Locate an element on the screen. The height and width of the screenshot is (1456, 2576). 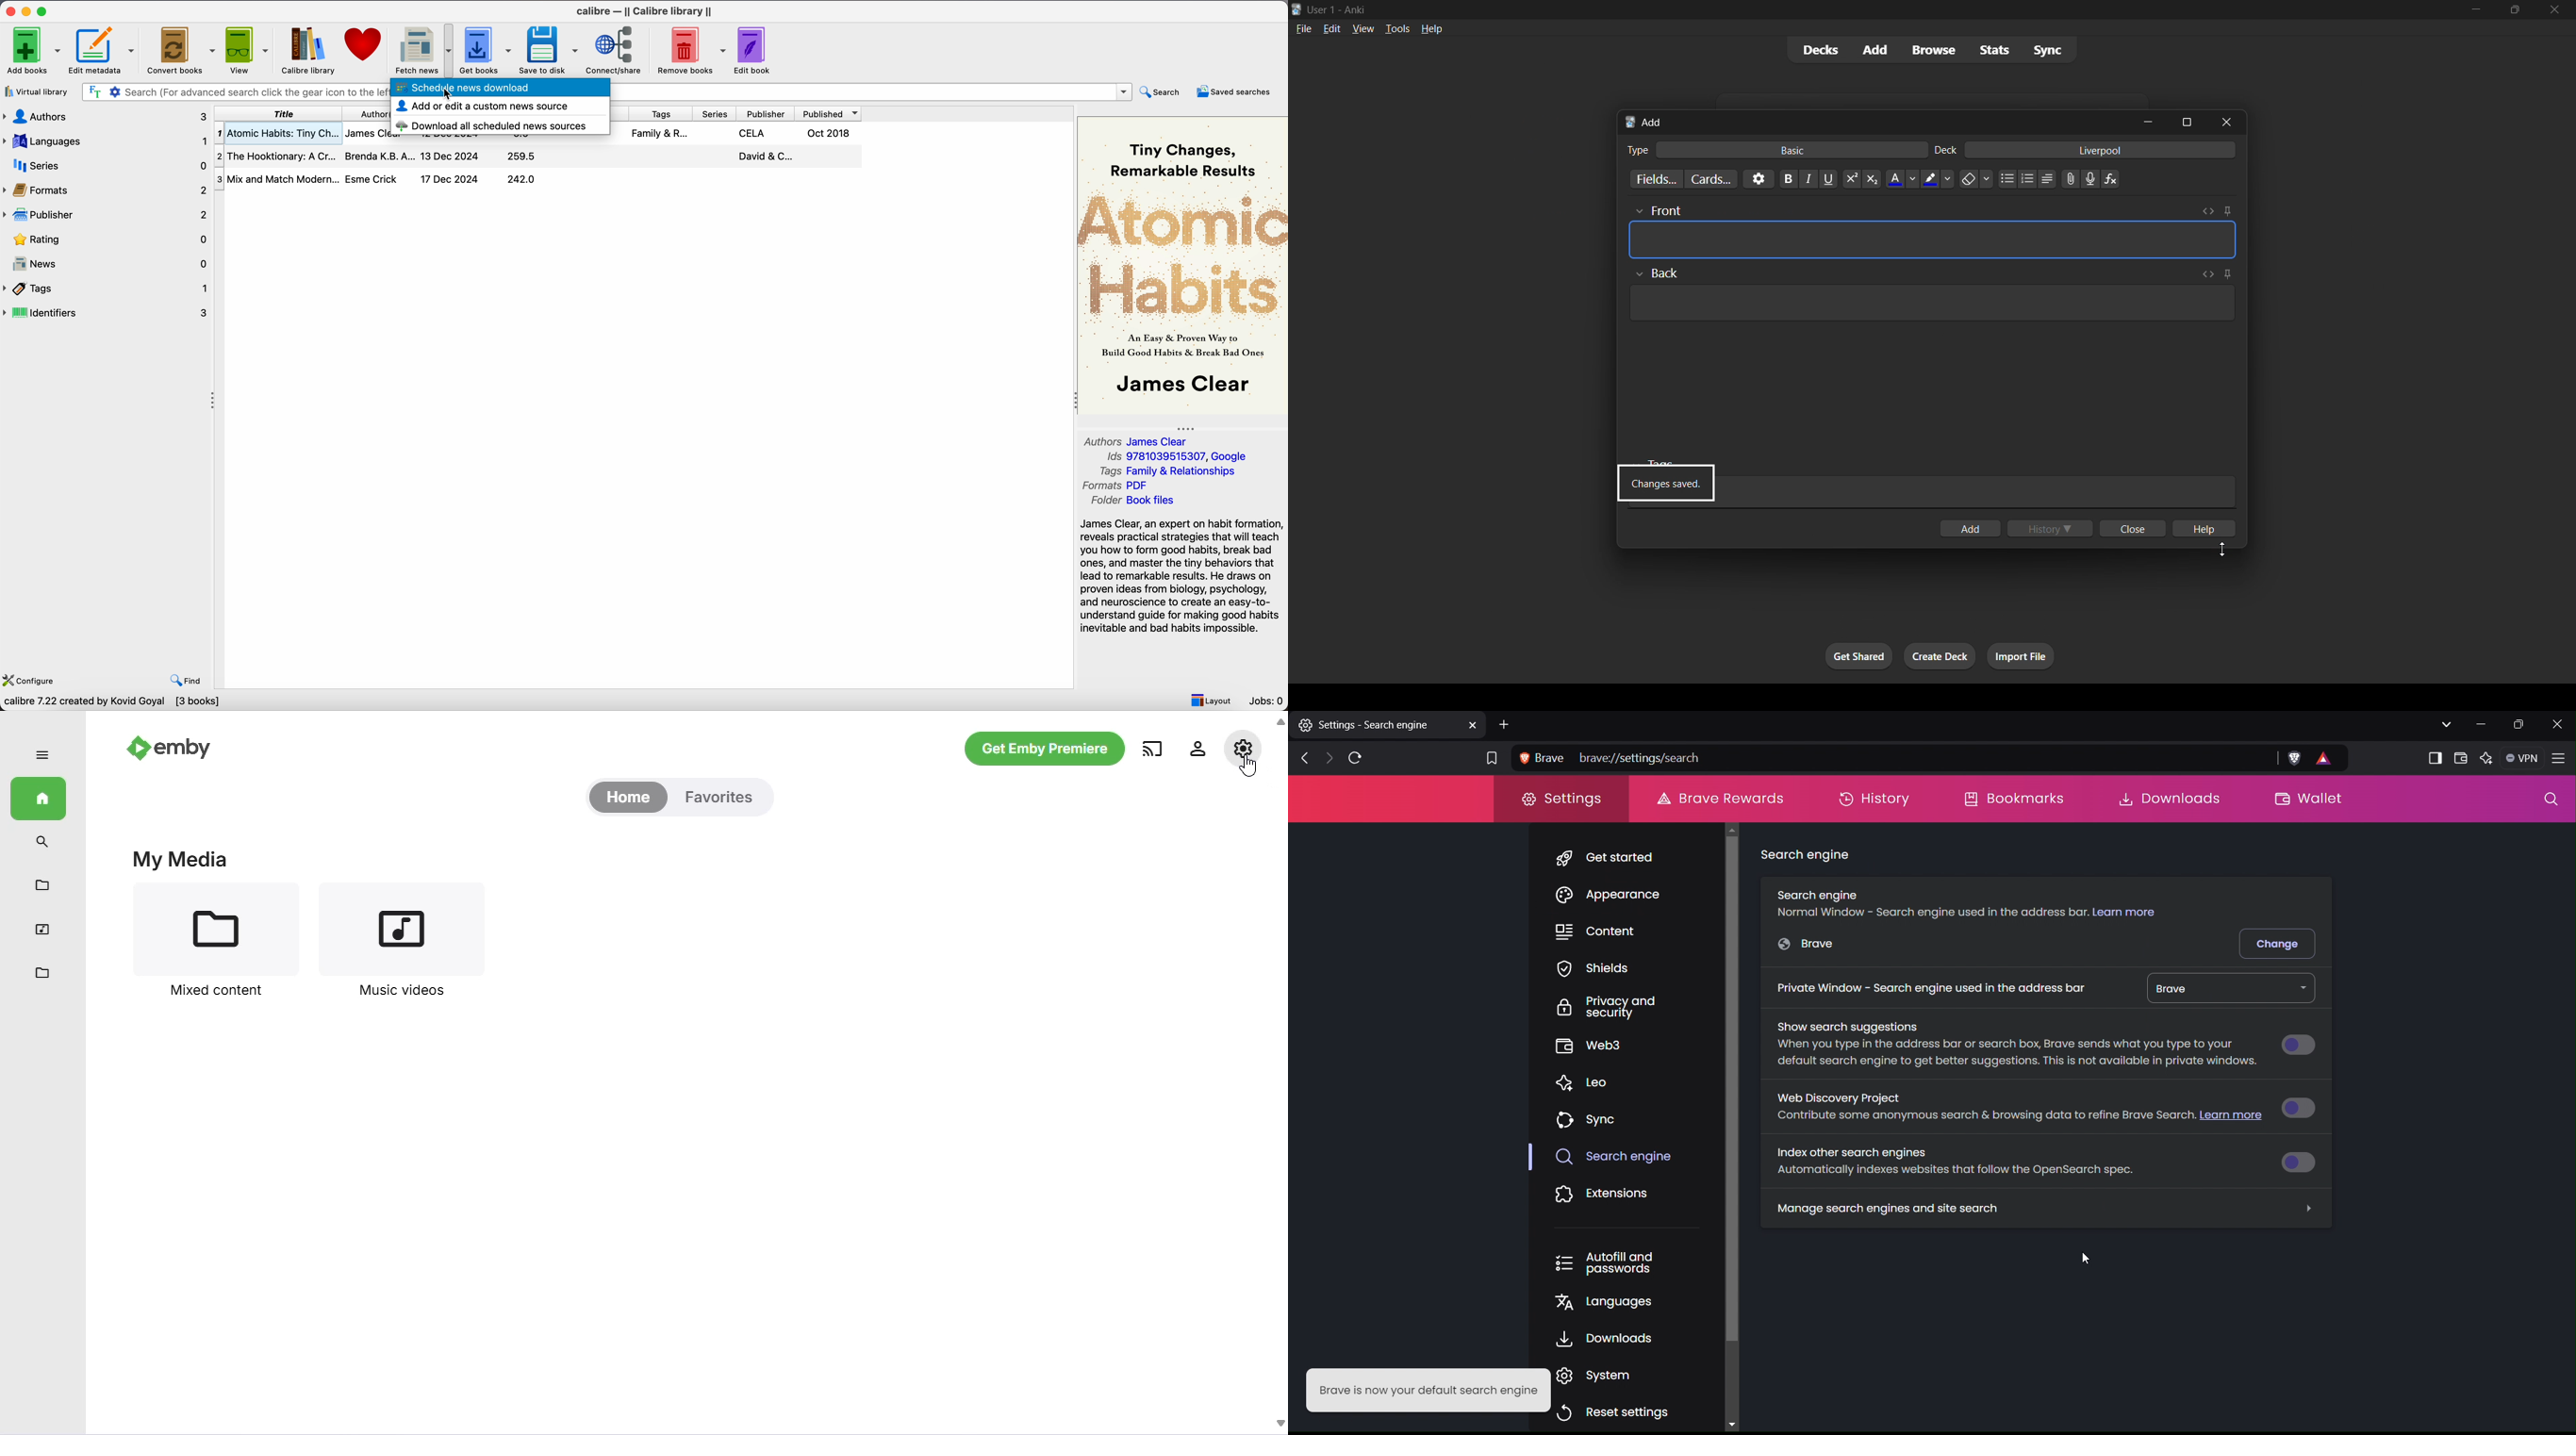
book cover preview is located at coordinates (1182, 265).